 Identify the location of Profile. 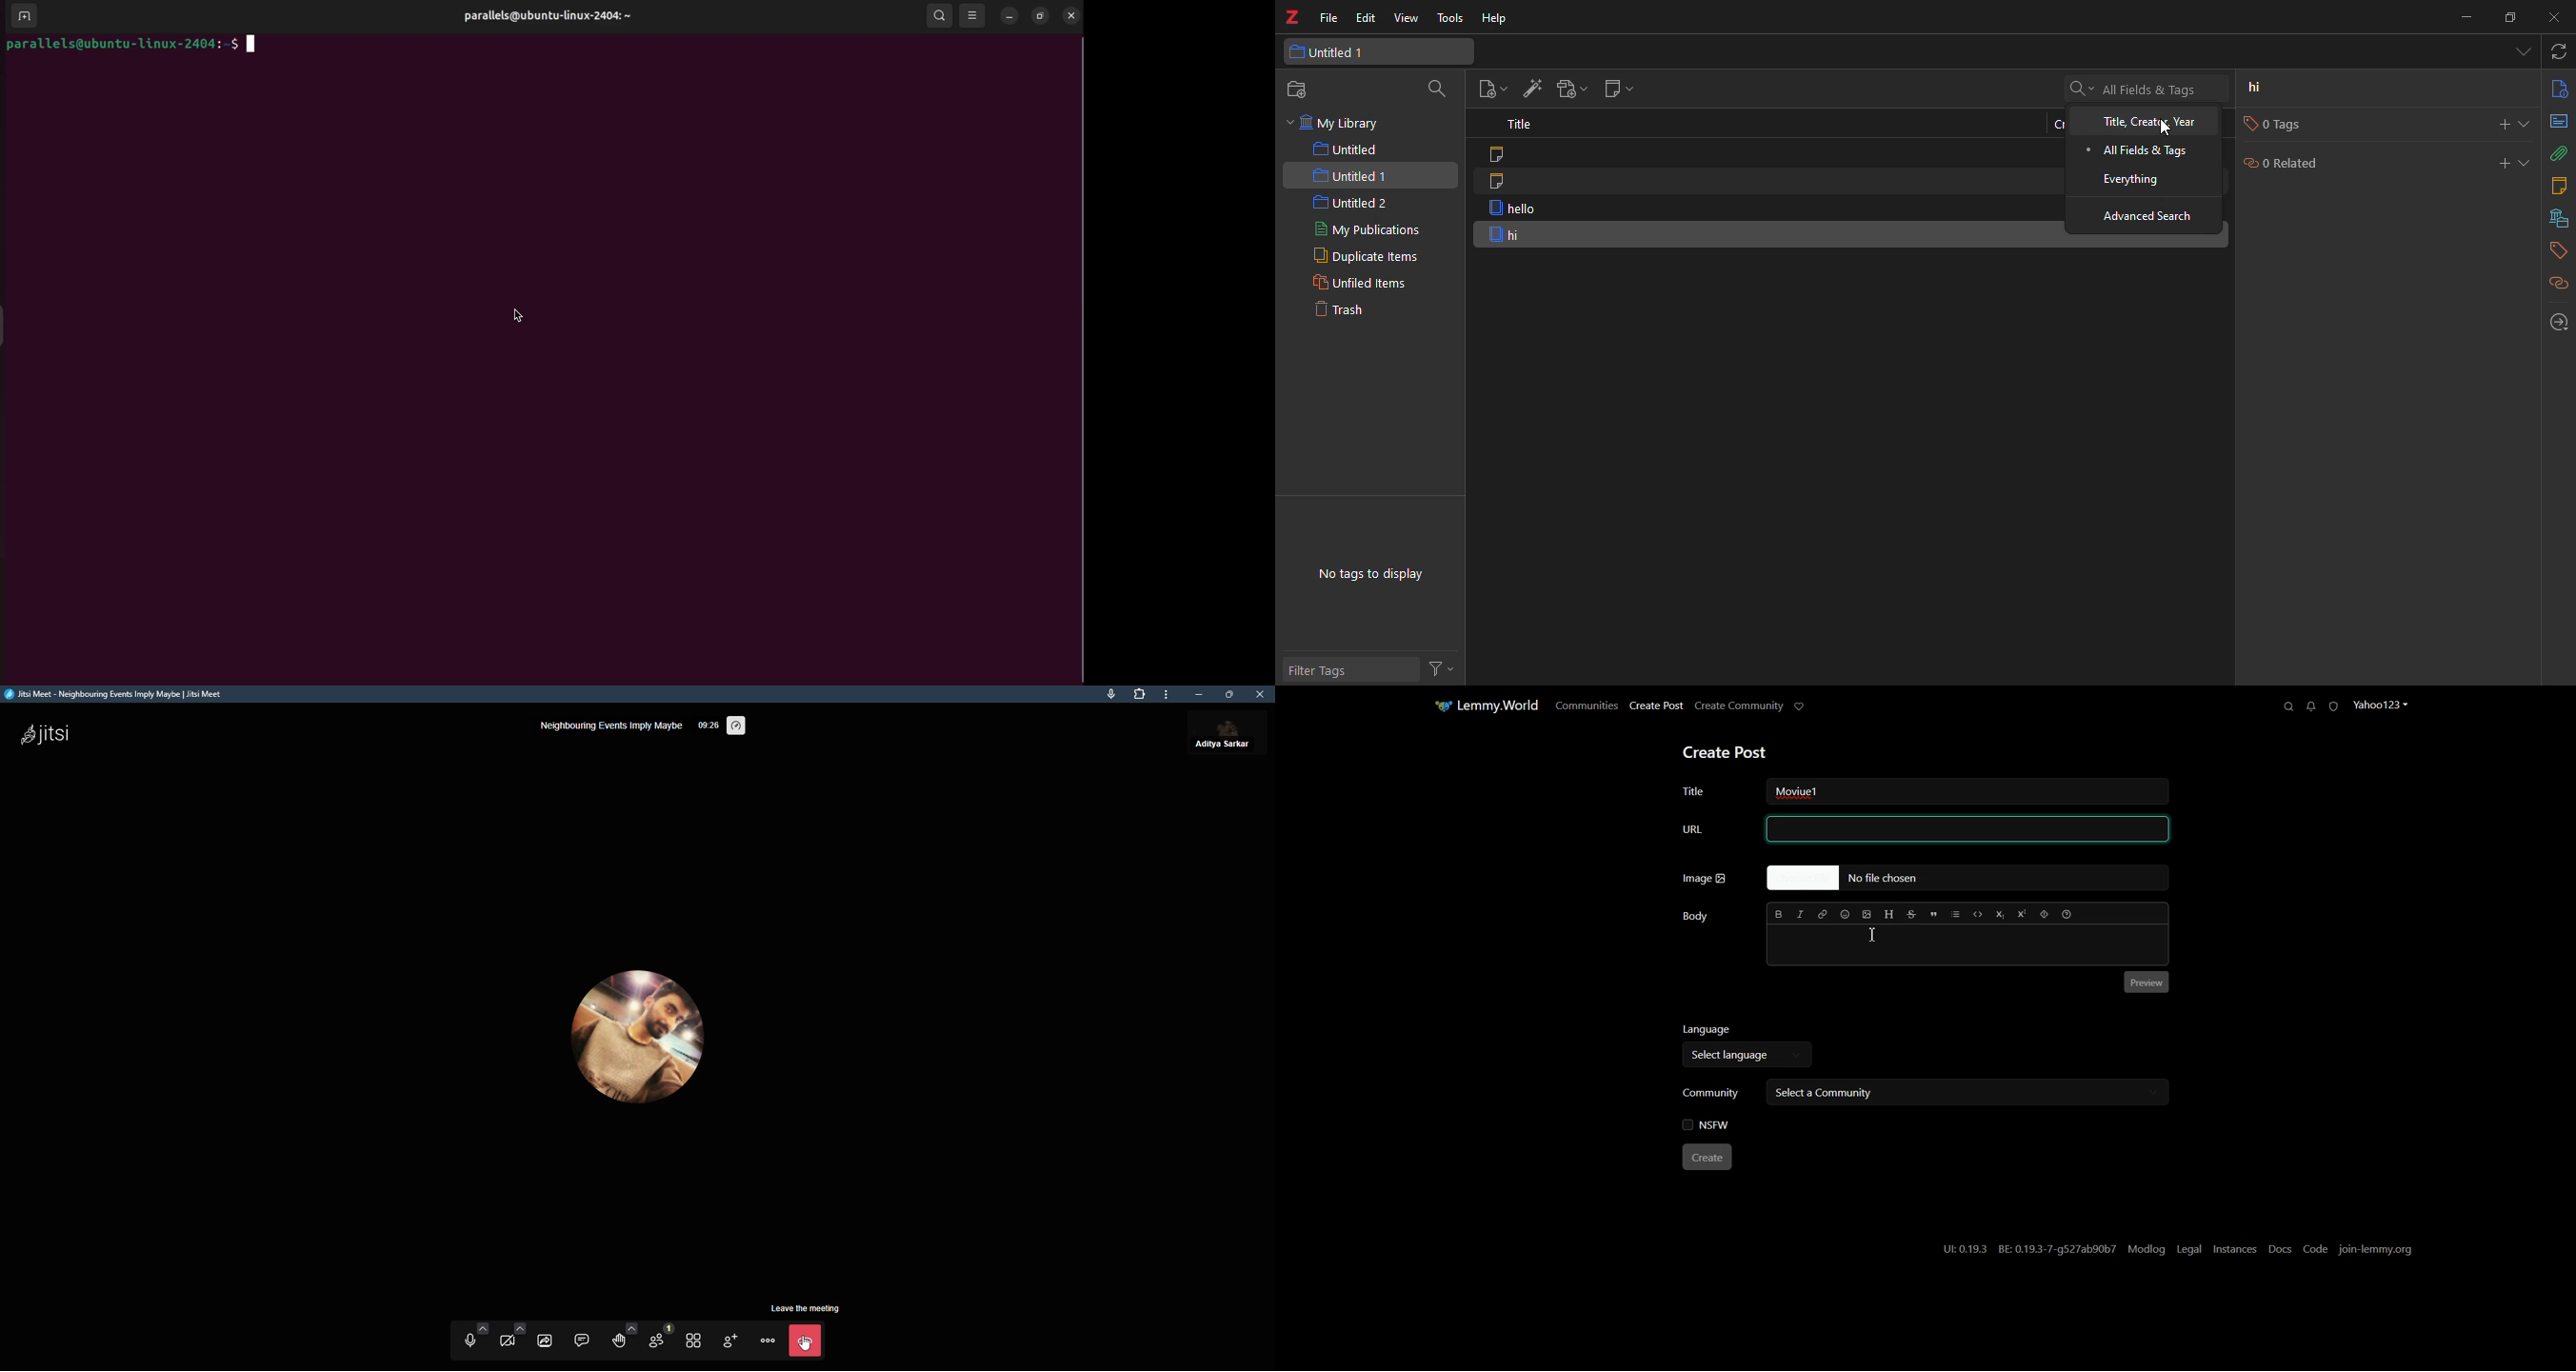
(2384, 704).